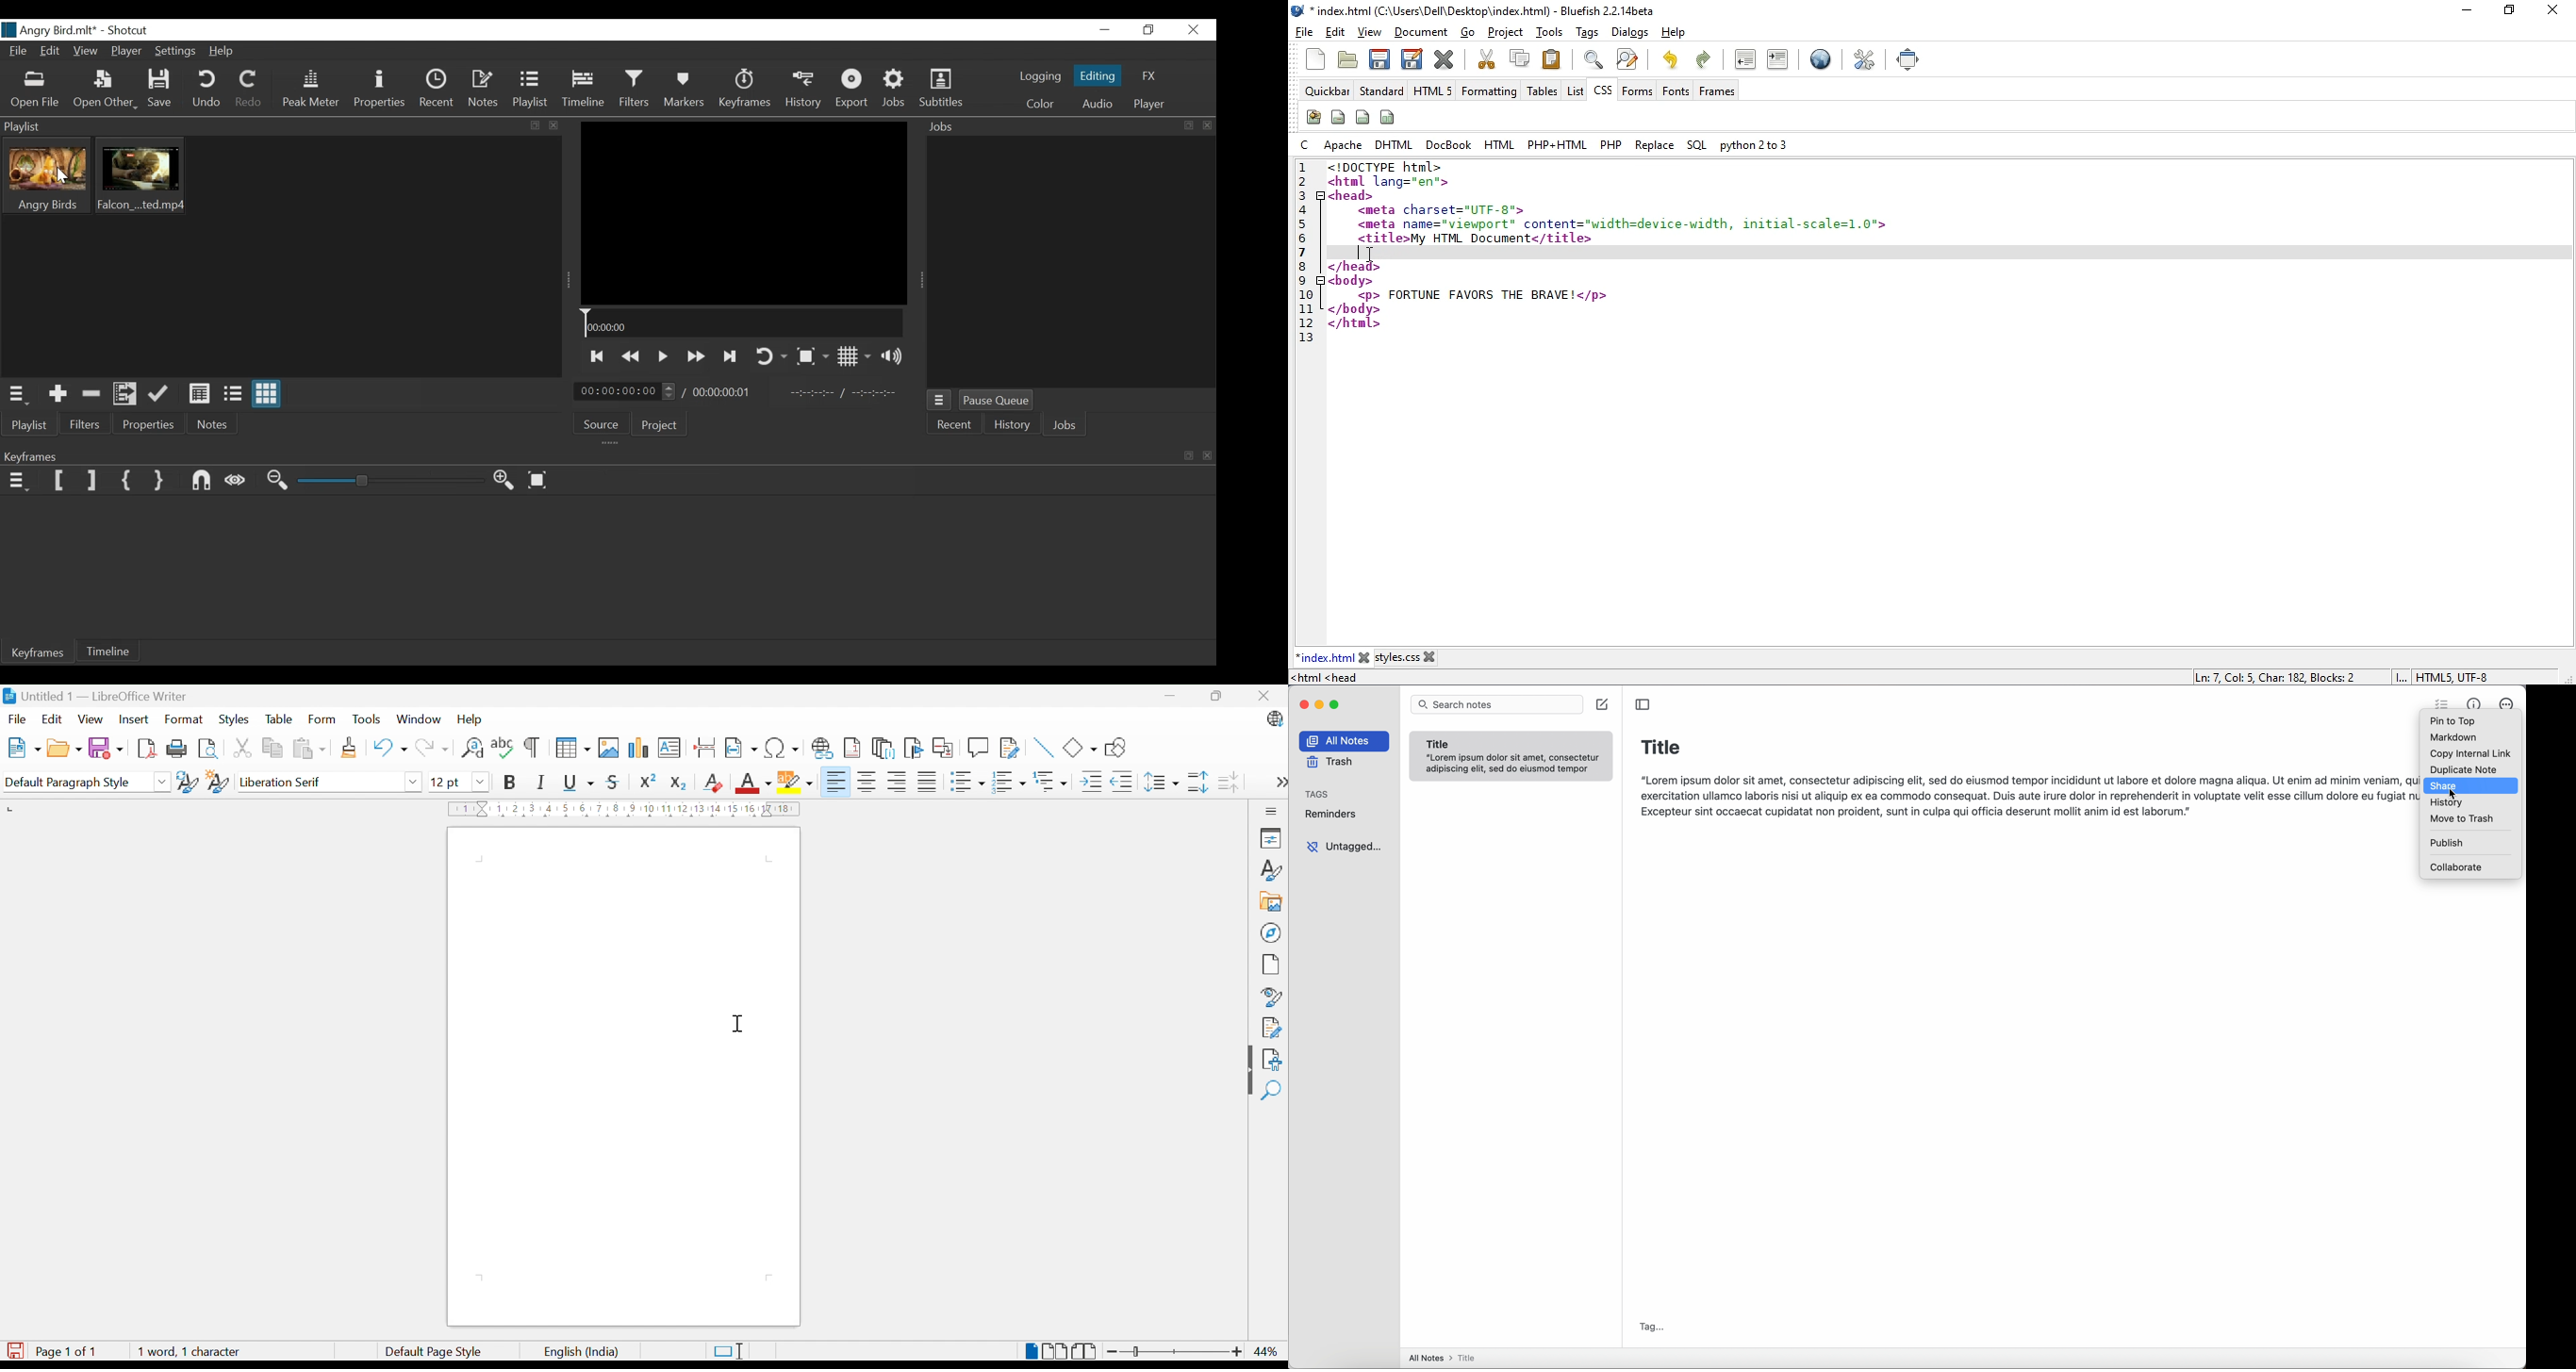  Describe the element at coordinates (687, 91) in the screenshot. I see `Marker` at that location.